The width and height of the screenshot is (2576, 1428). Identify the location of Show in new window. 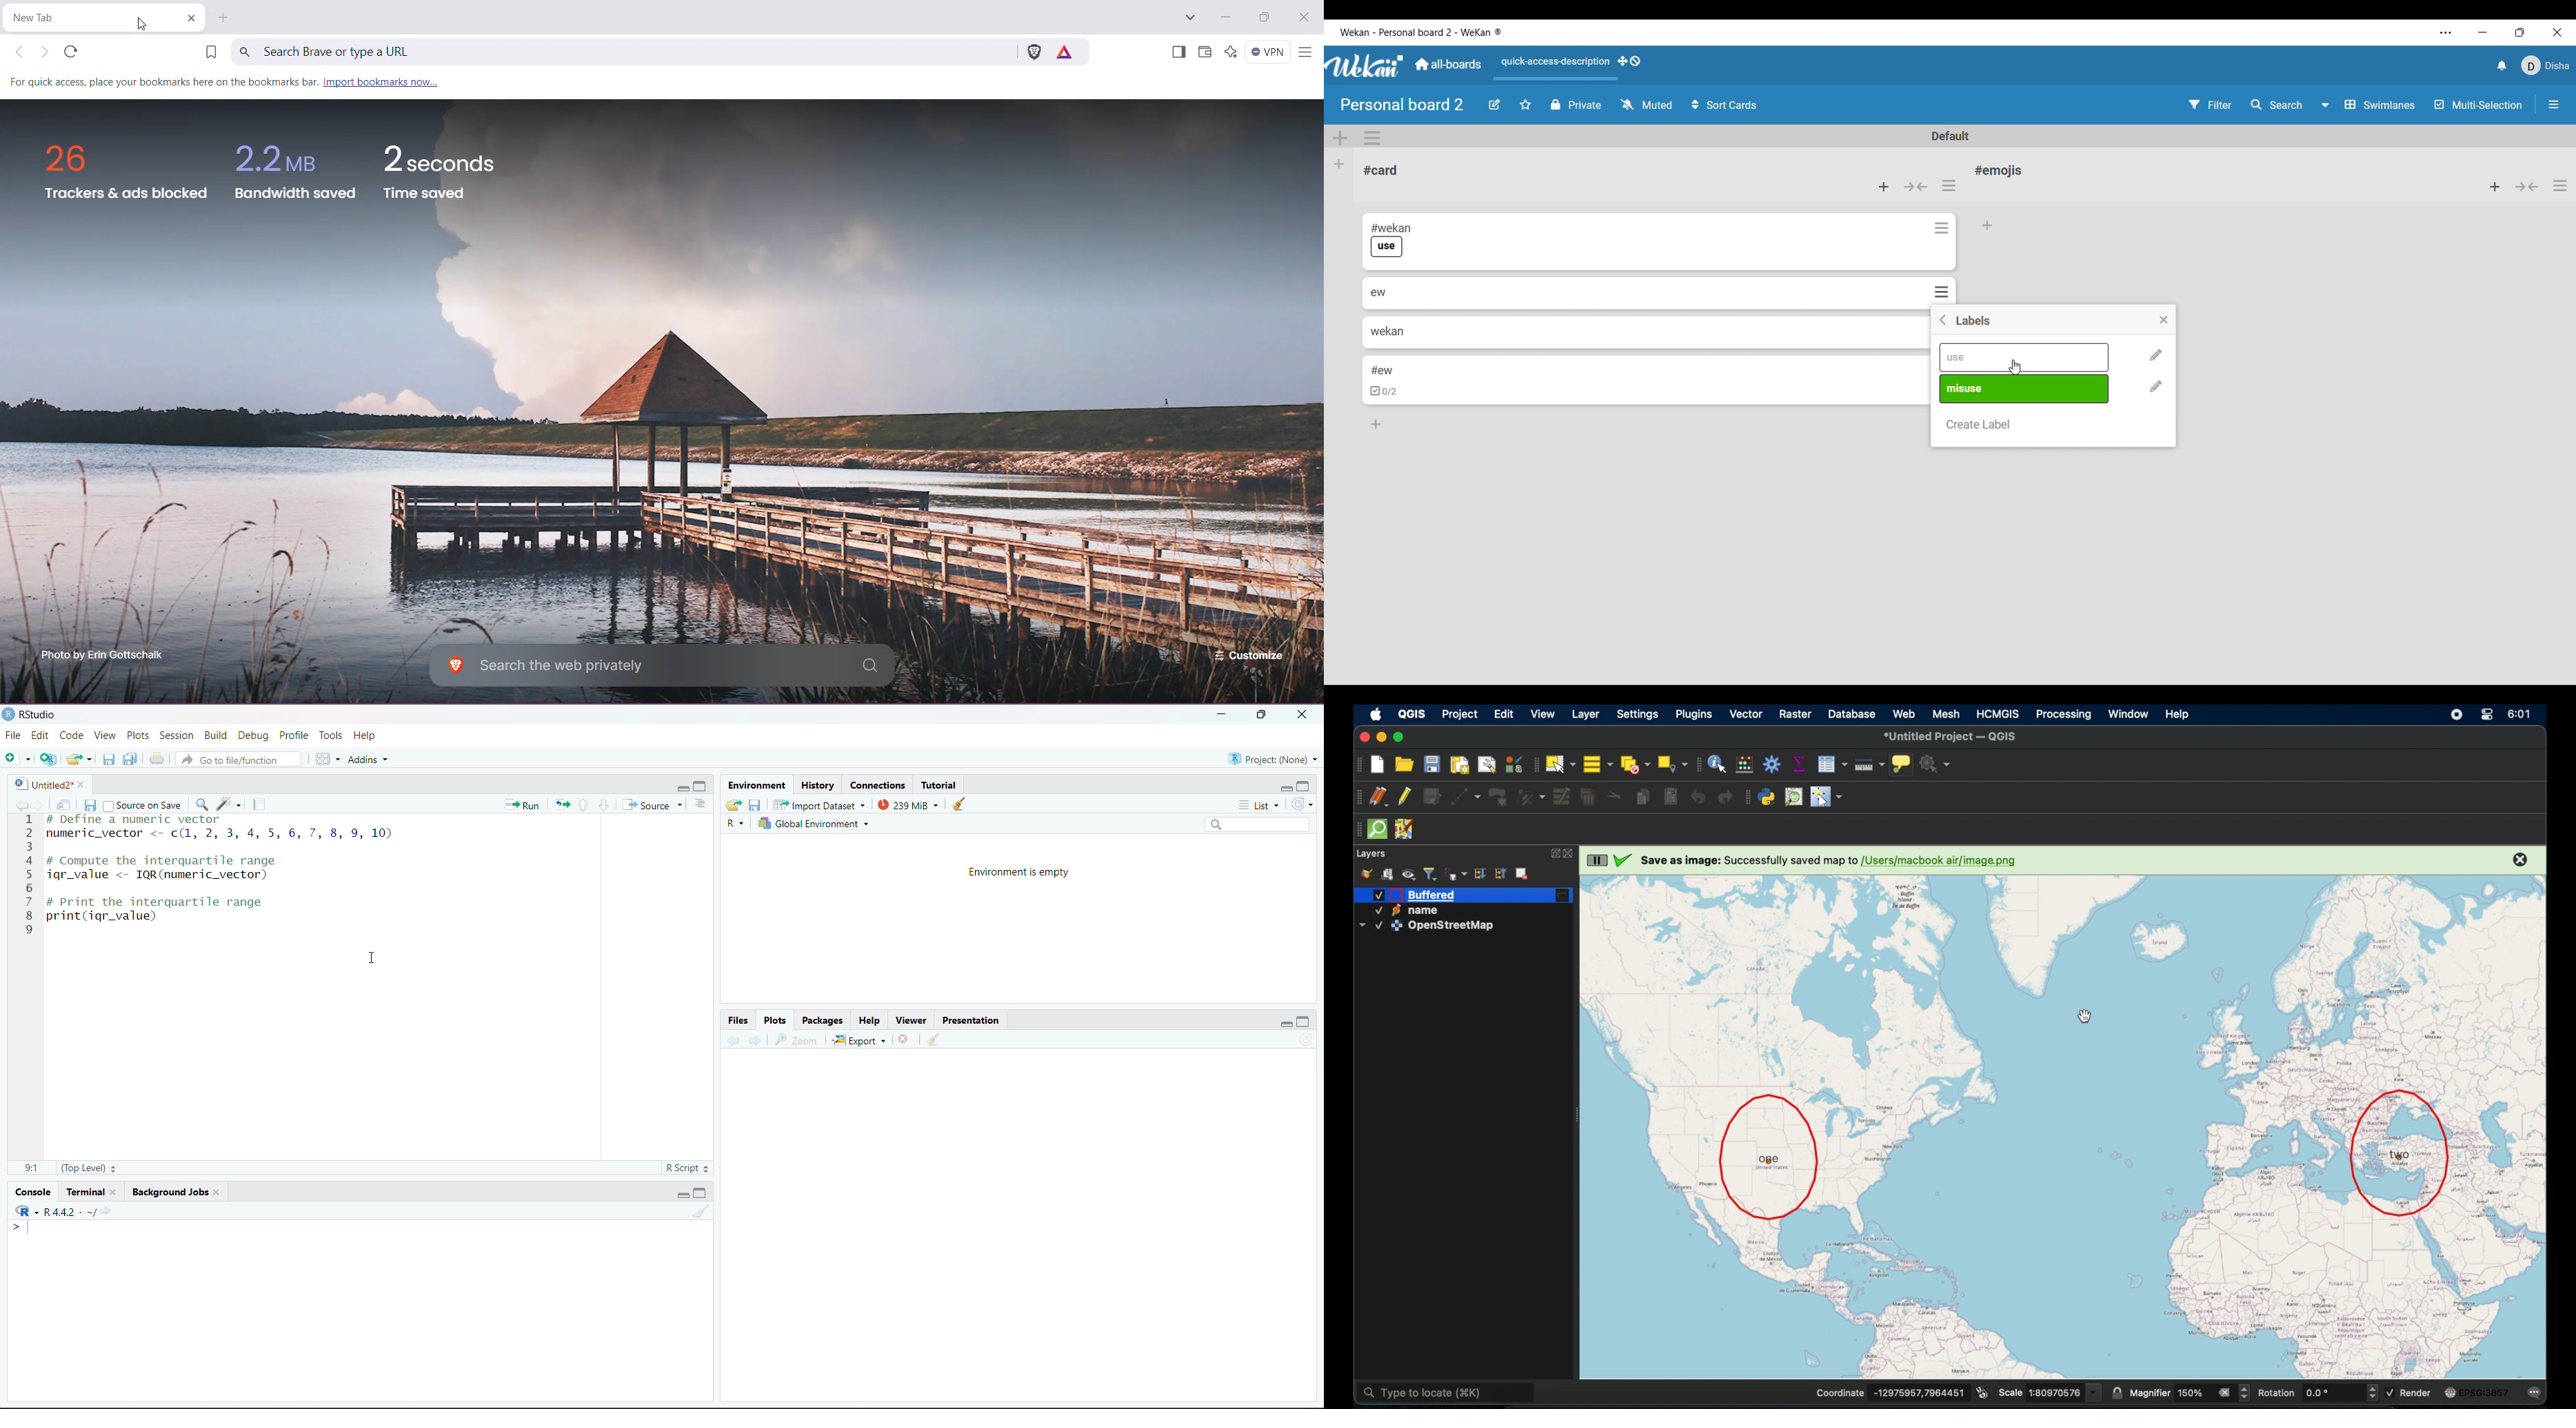
(65, 804).